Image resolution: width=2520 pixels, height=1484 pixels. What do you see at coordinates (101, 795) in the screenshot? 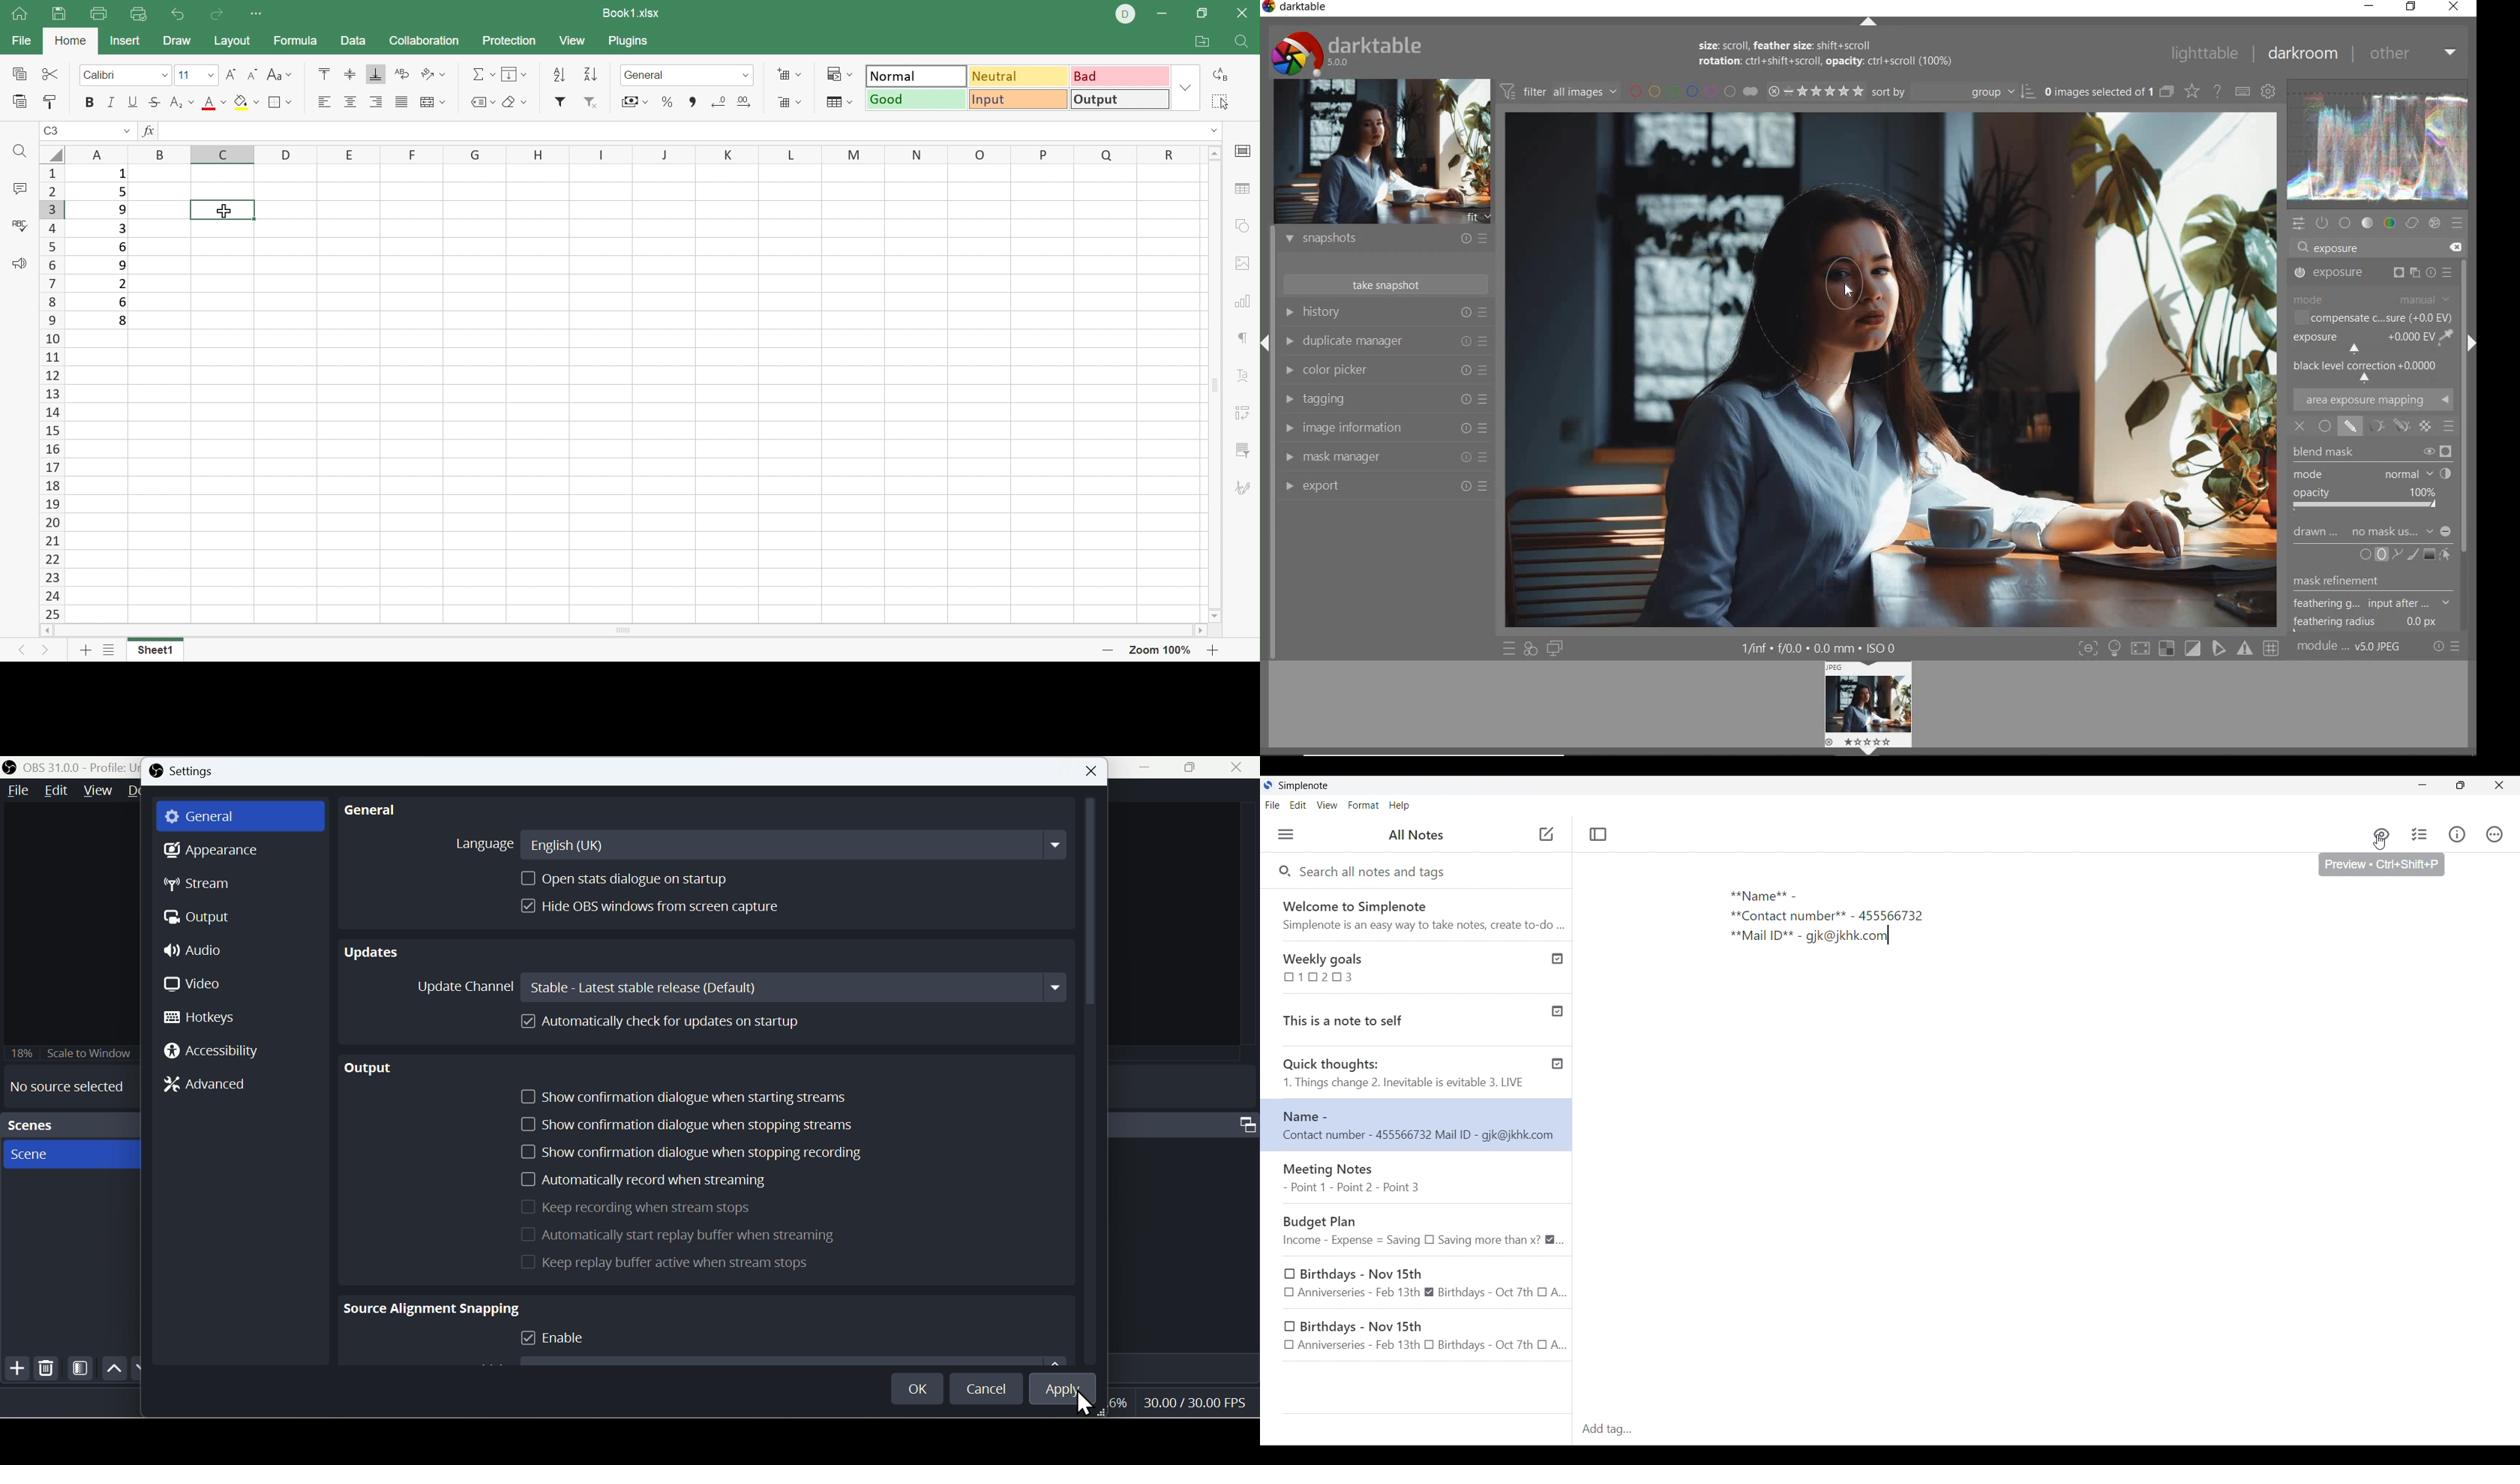
I see `View` at bounding box center [101, 795].